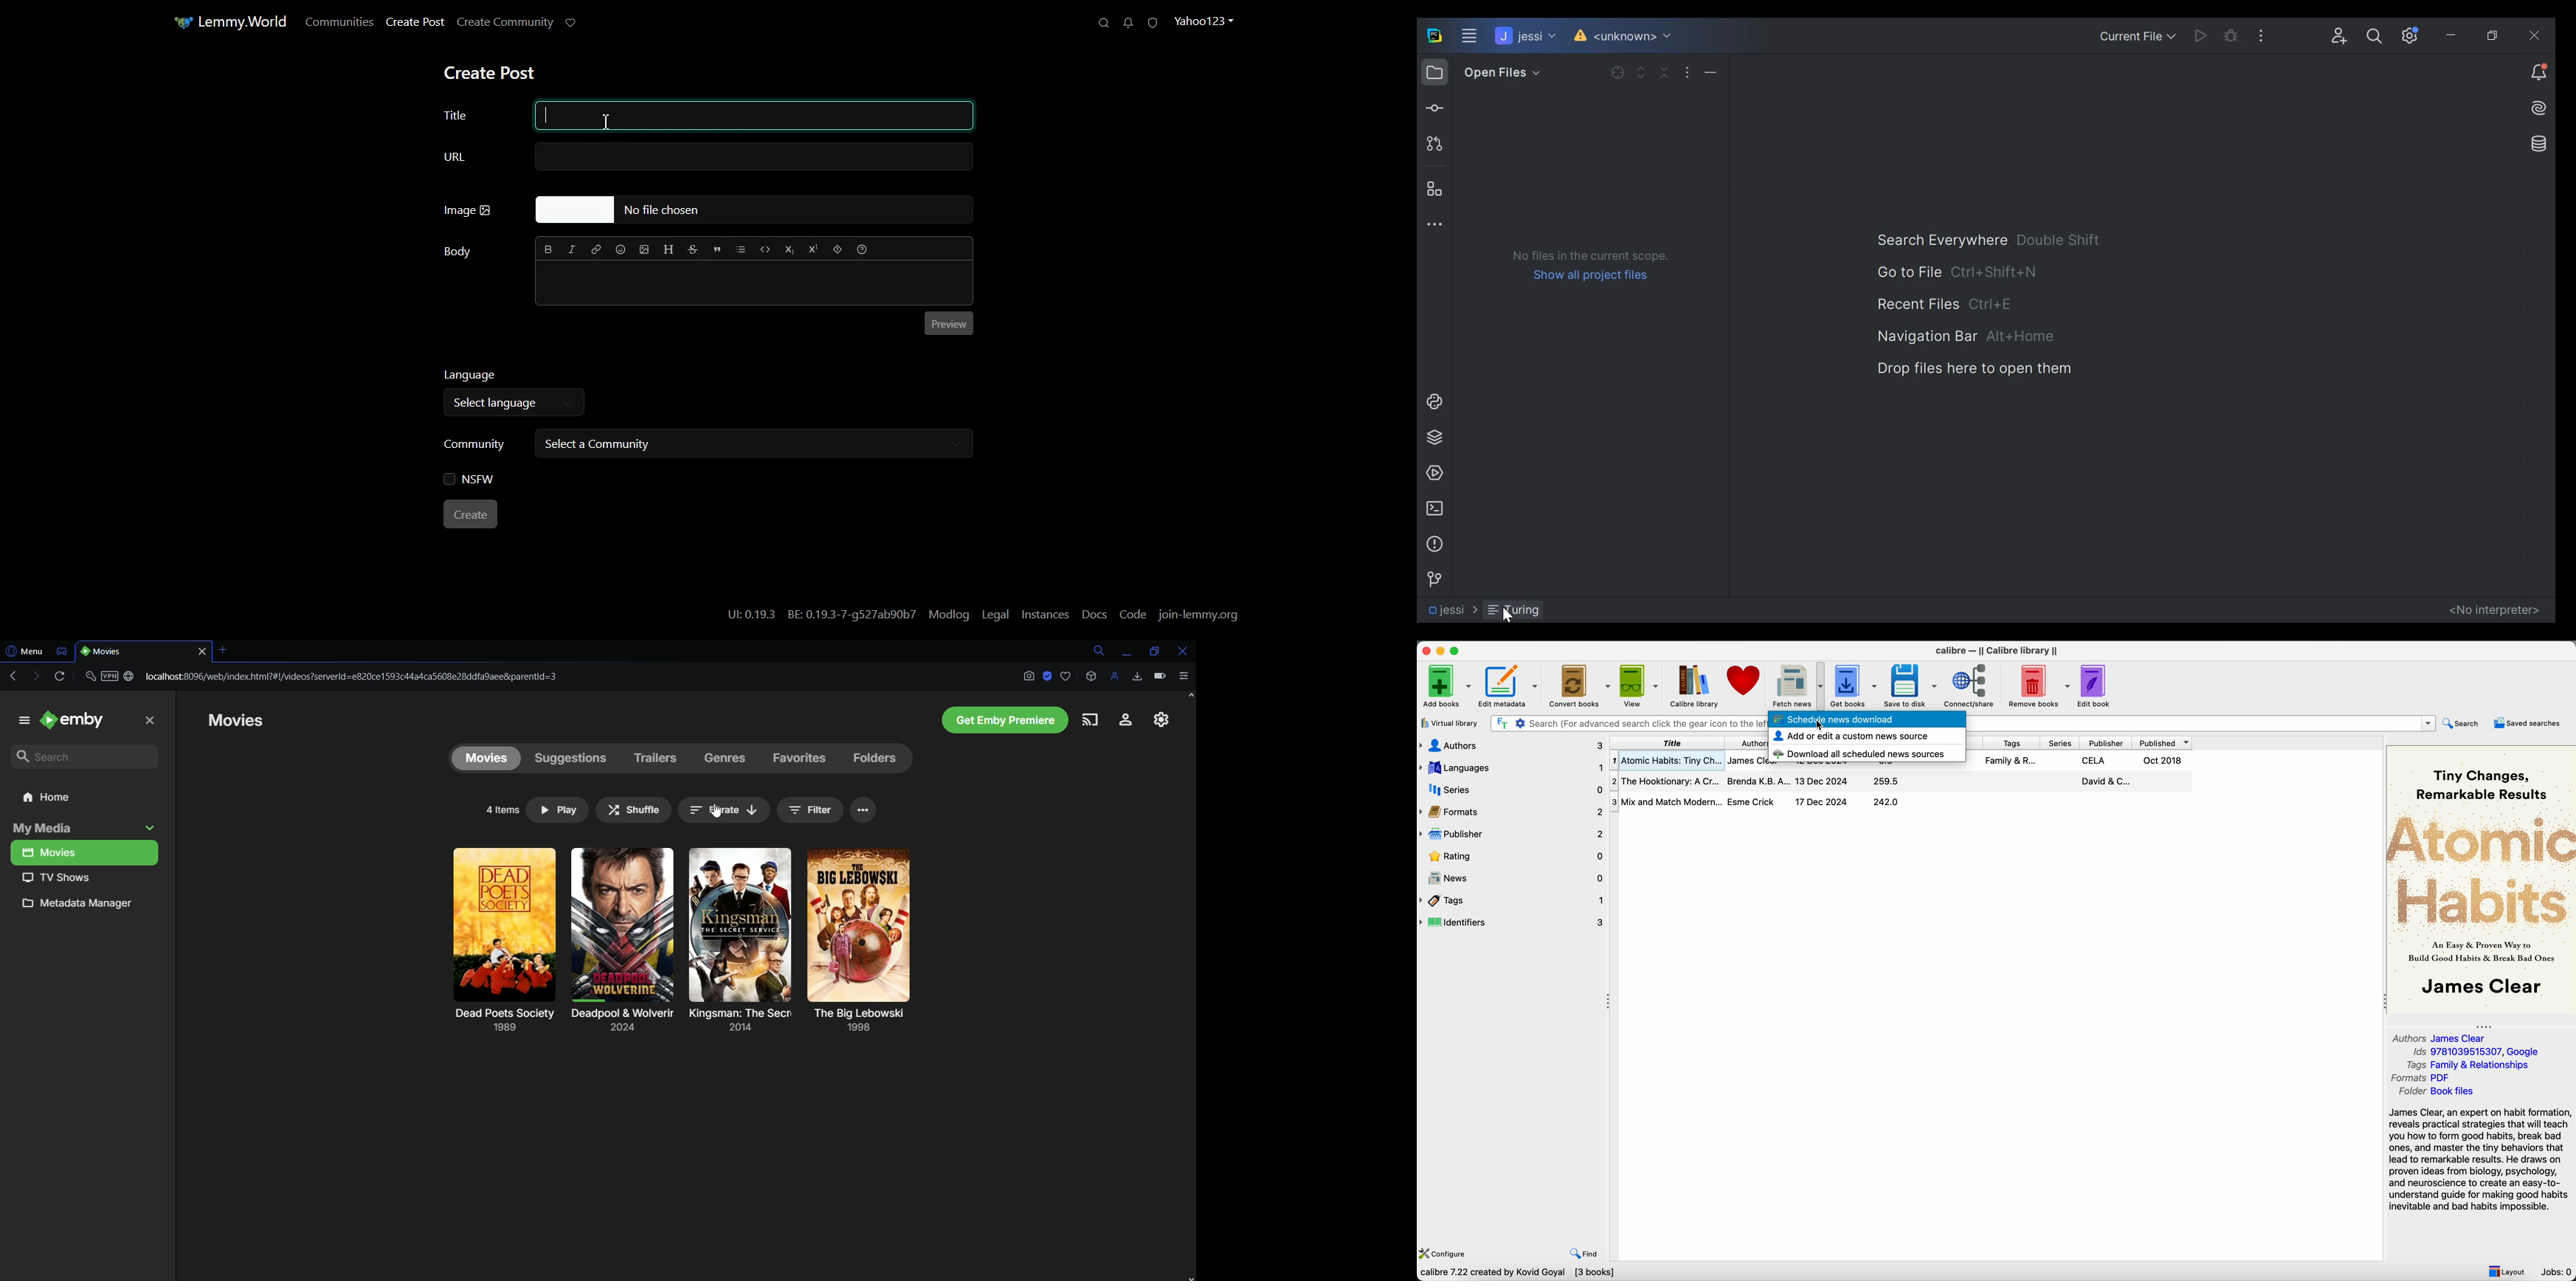 This screenshot has height=1288, width=2576. I want to click on 4 items, so click(503, 810).